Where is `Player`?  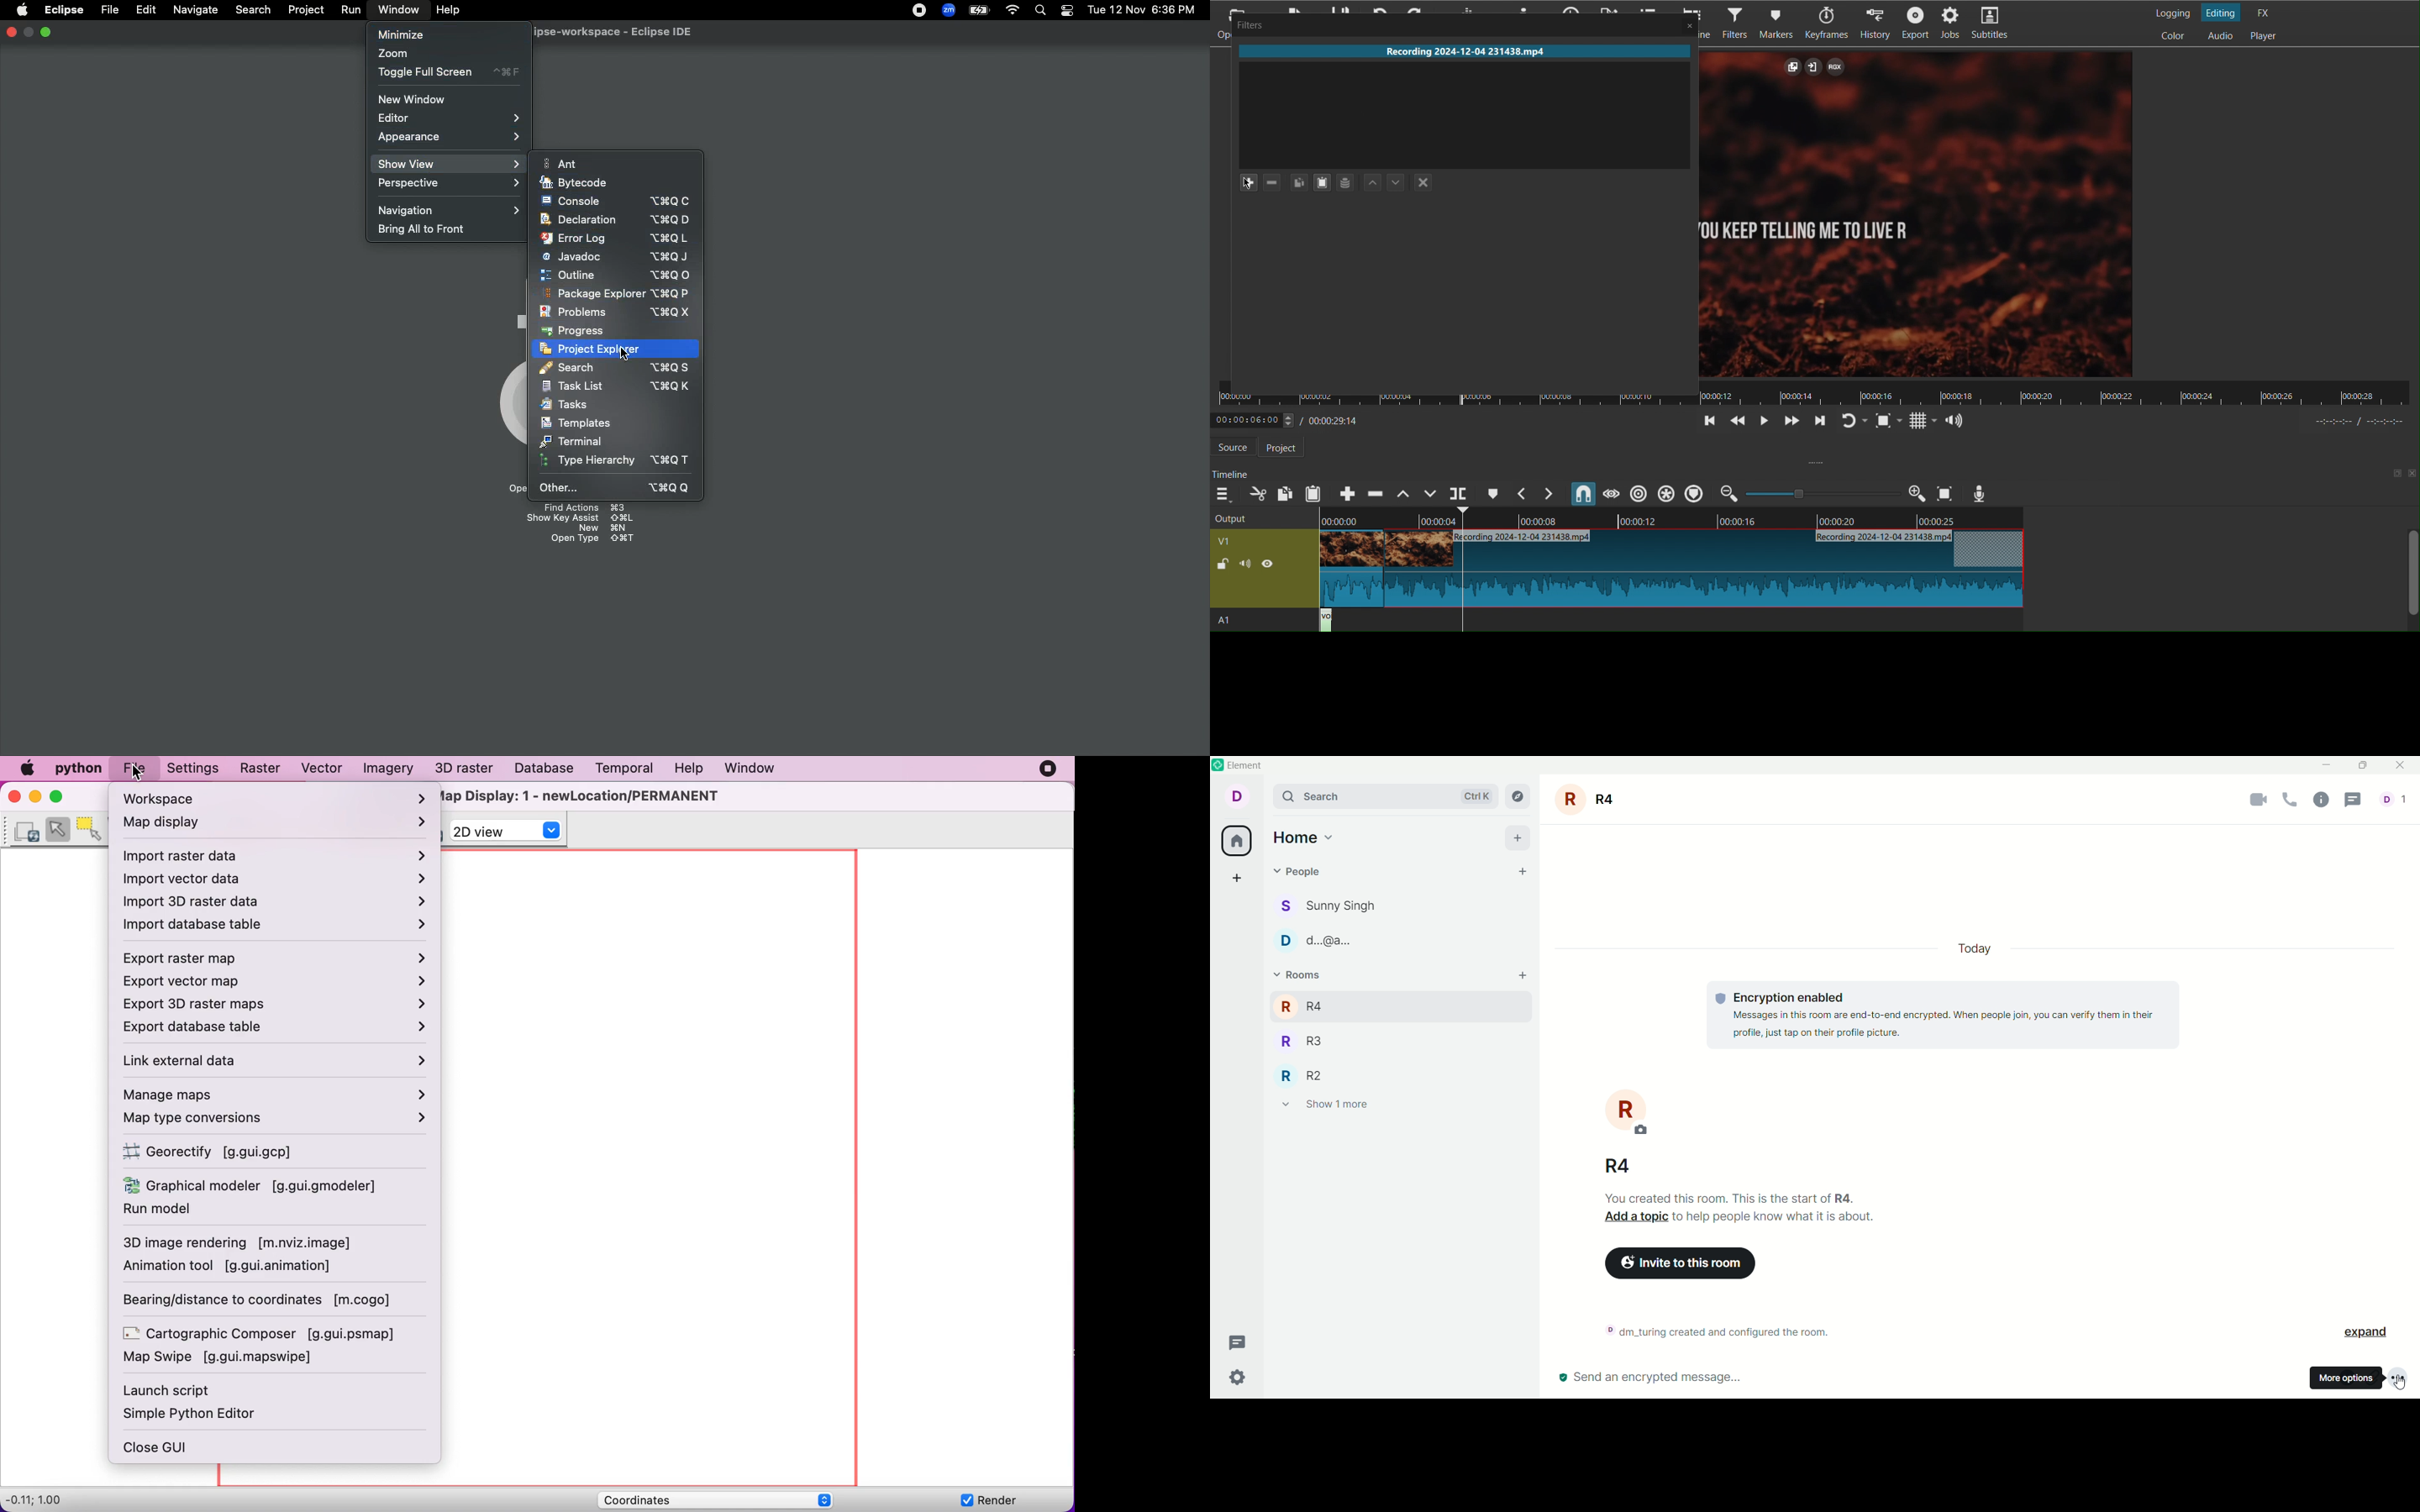
Player is located at coordinates (2265, 37).